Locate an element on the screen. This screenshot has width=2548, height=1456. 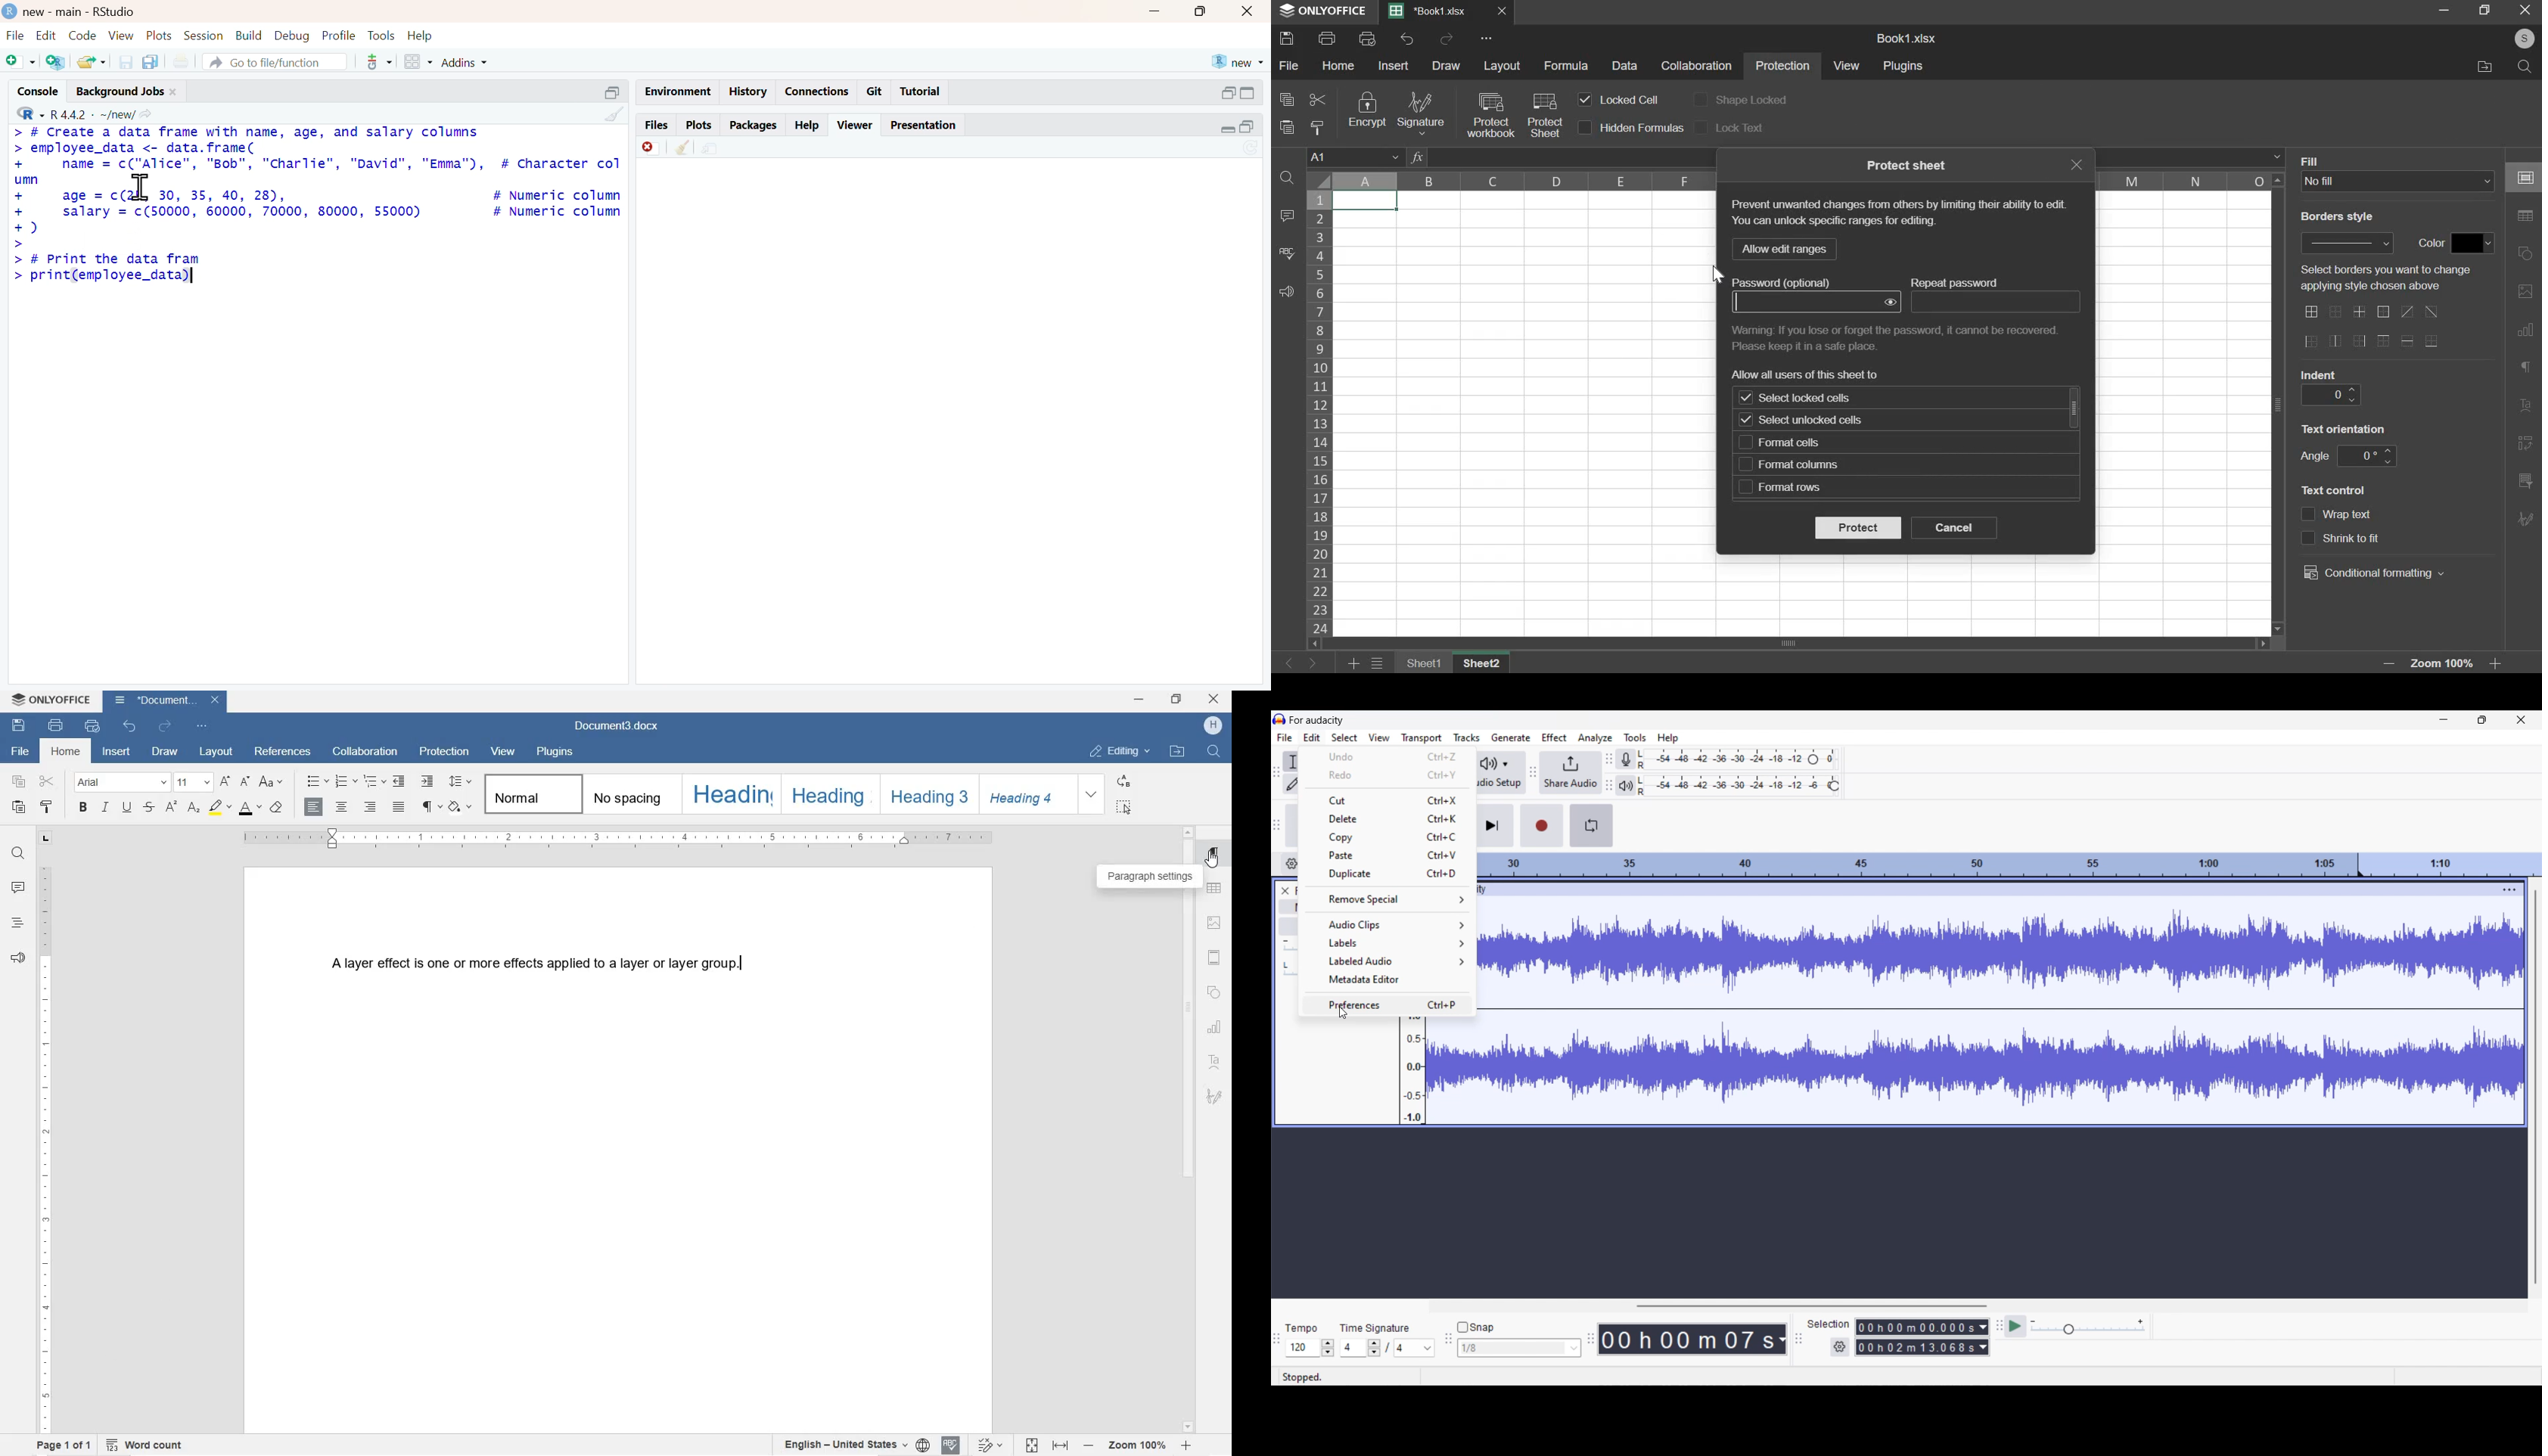
Book1.xlsx is located at coordinates (1908, 39).